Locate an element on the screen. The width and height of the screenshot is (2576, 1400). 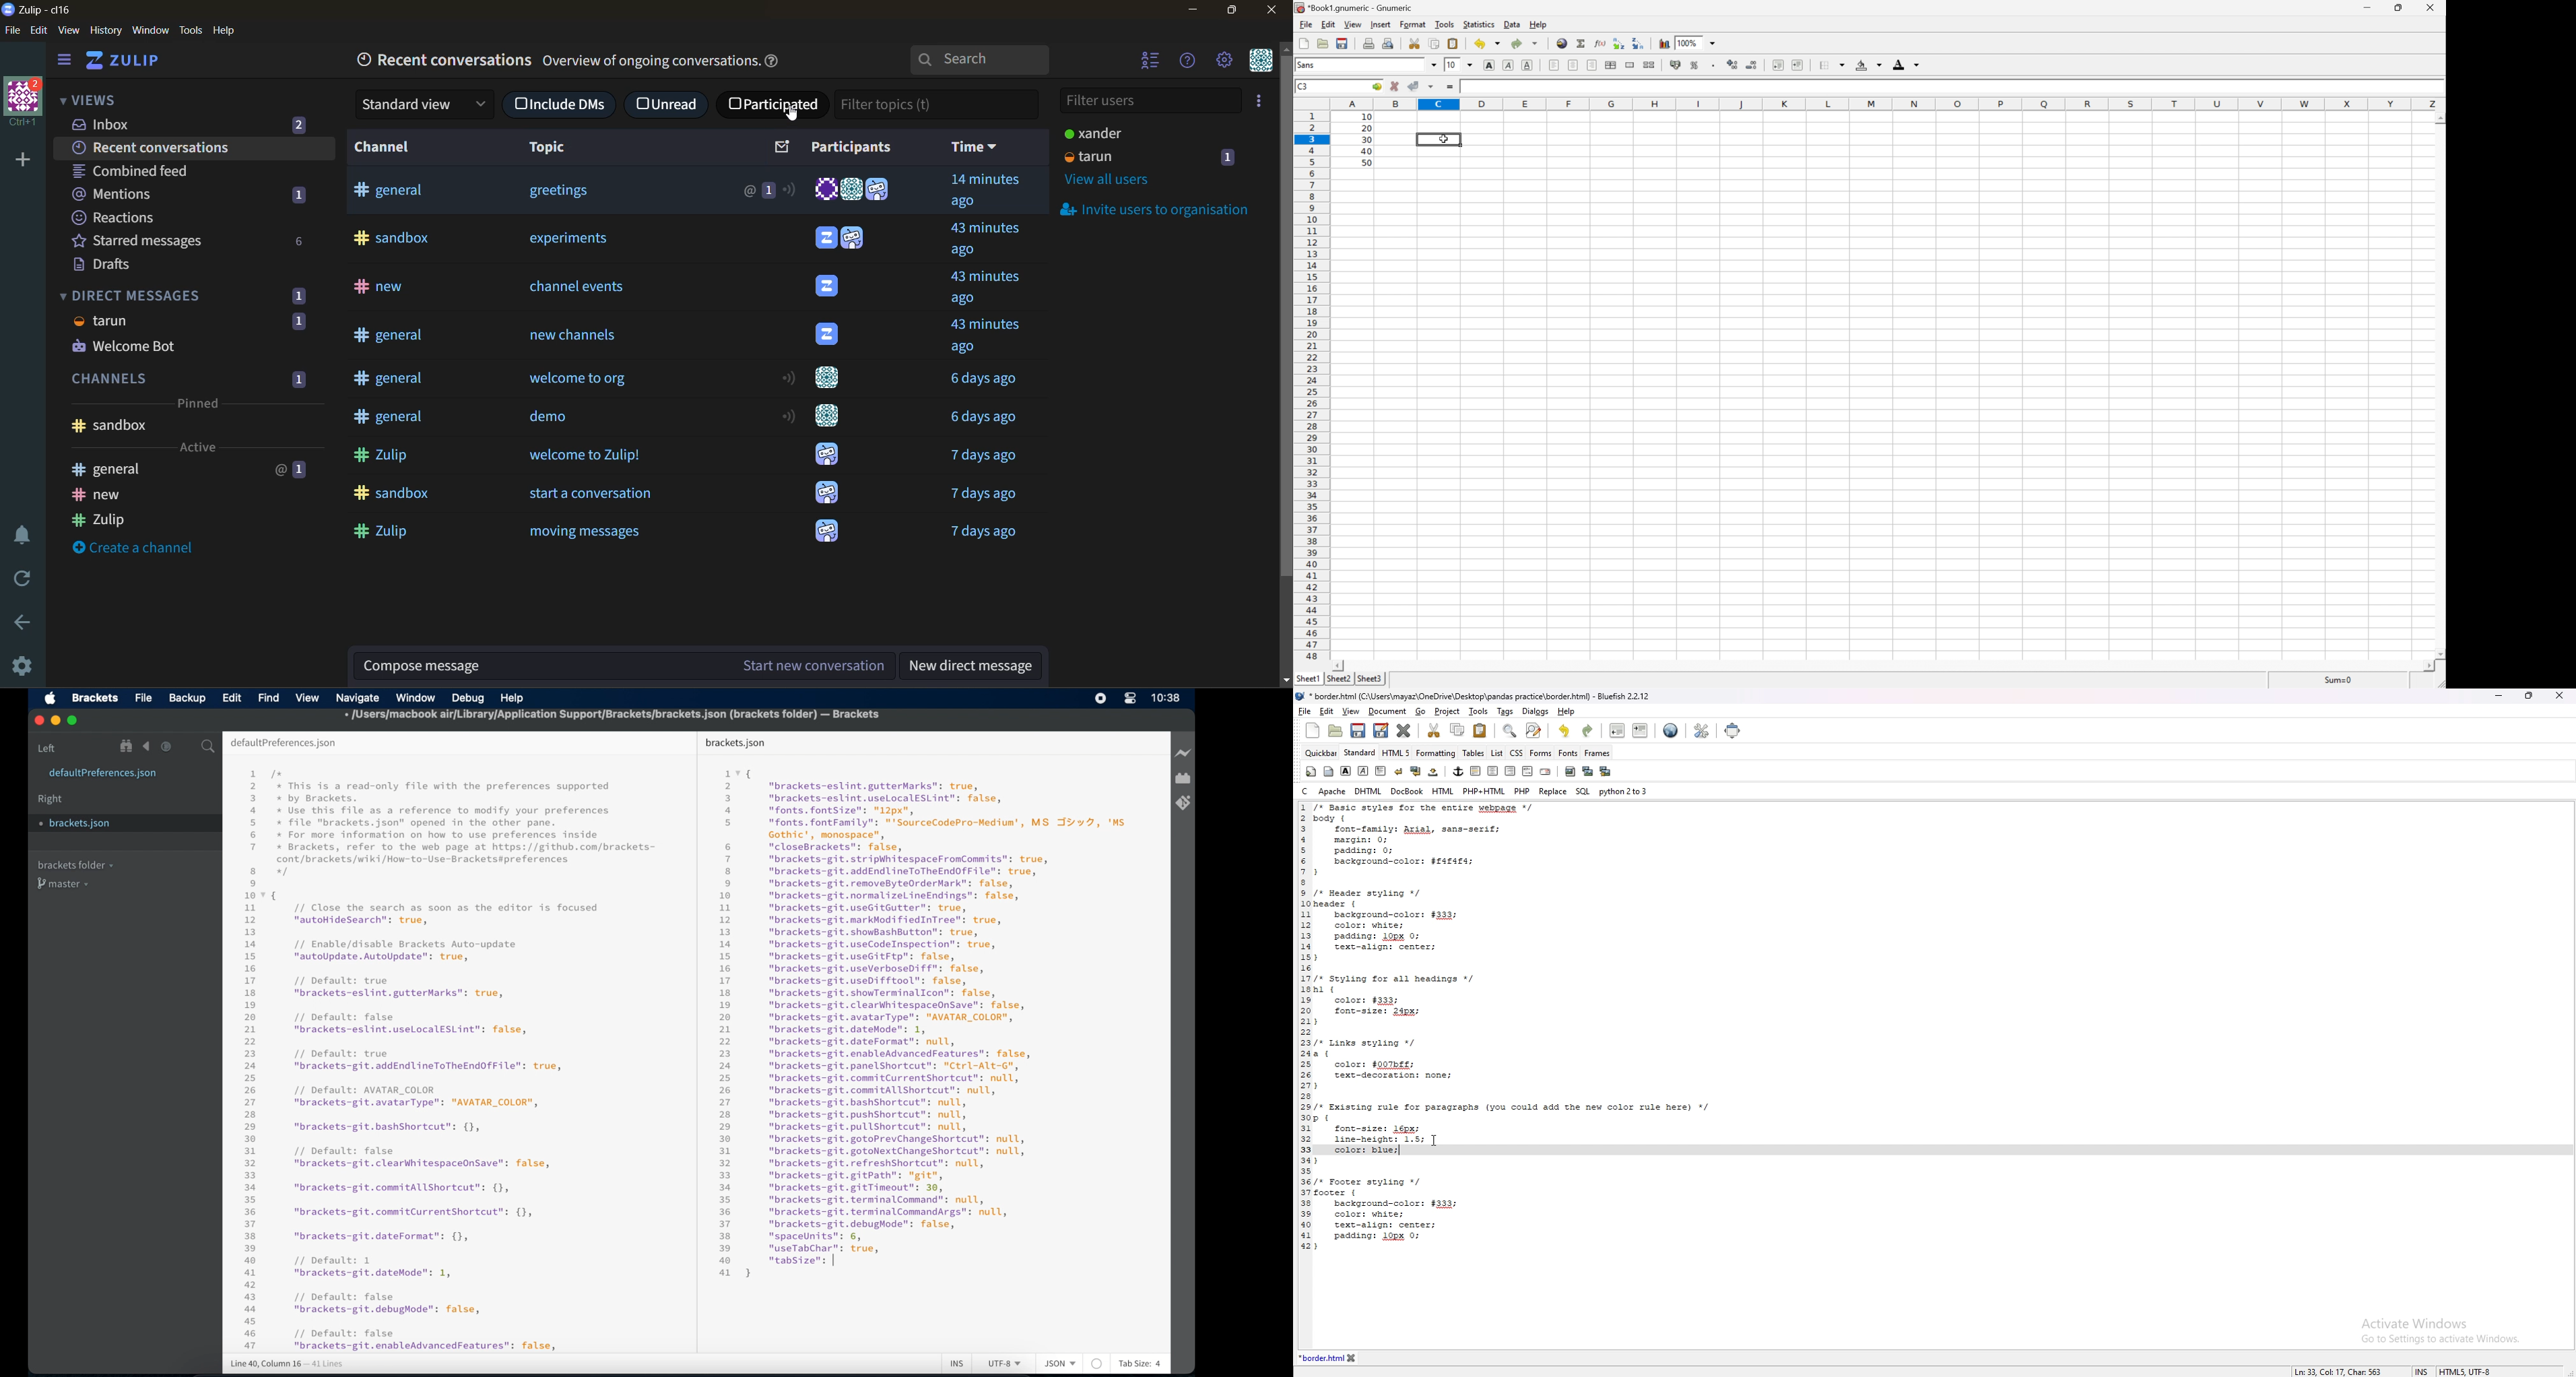
defaultpreferences.json is located at coordinates (103, 773).